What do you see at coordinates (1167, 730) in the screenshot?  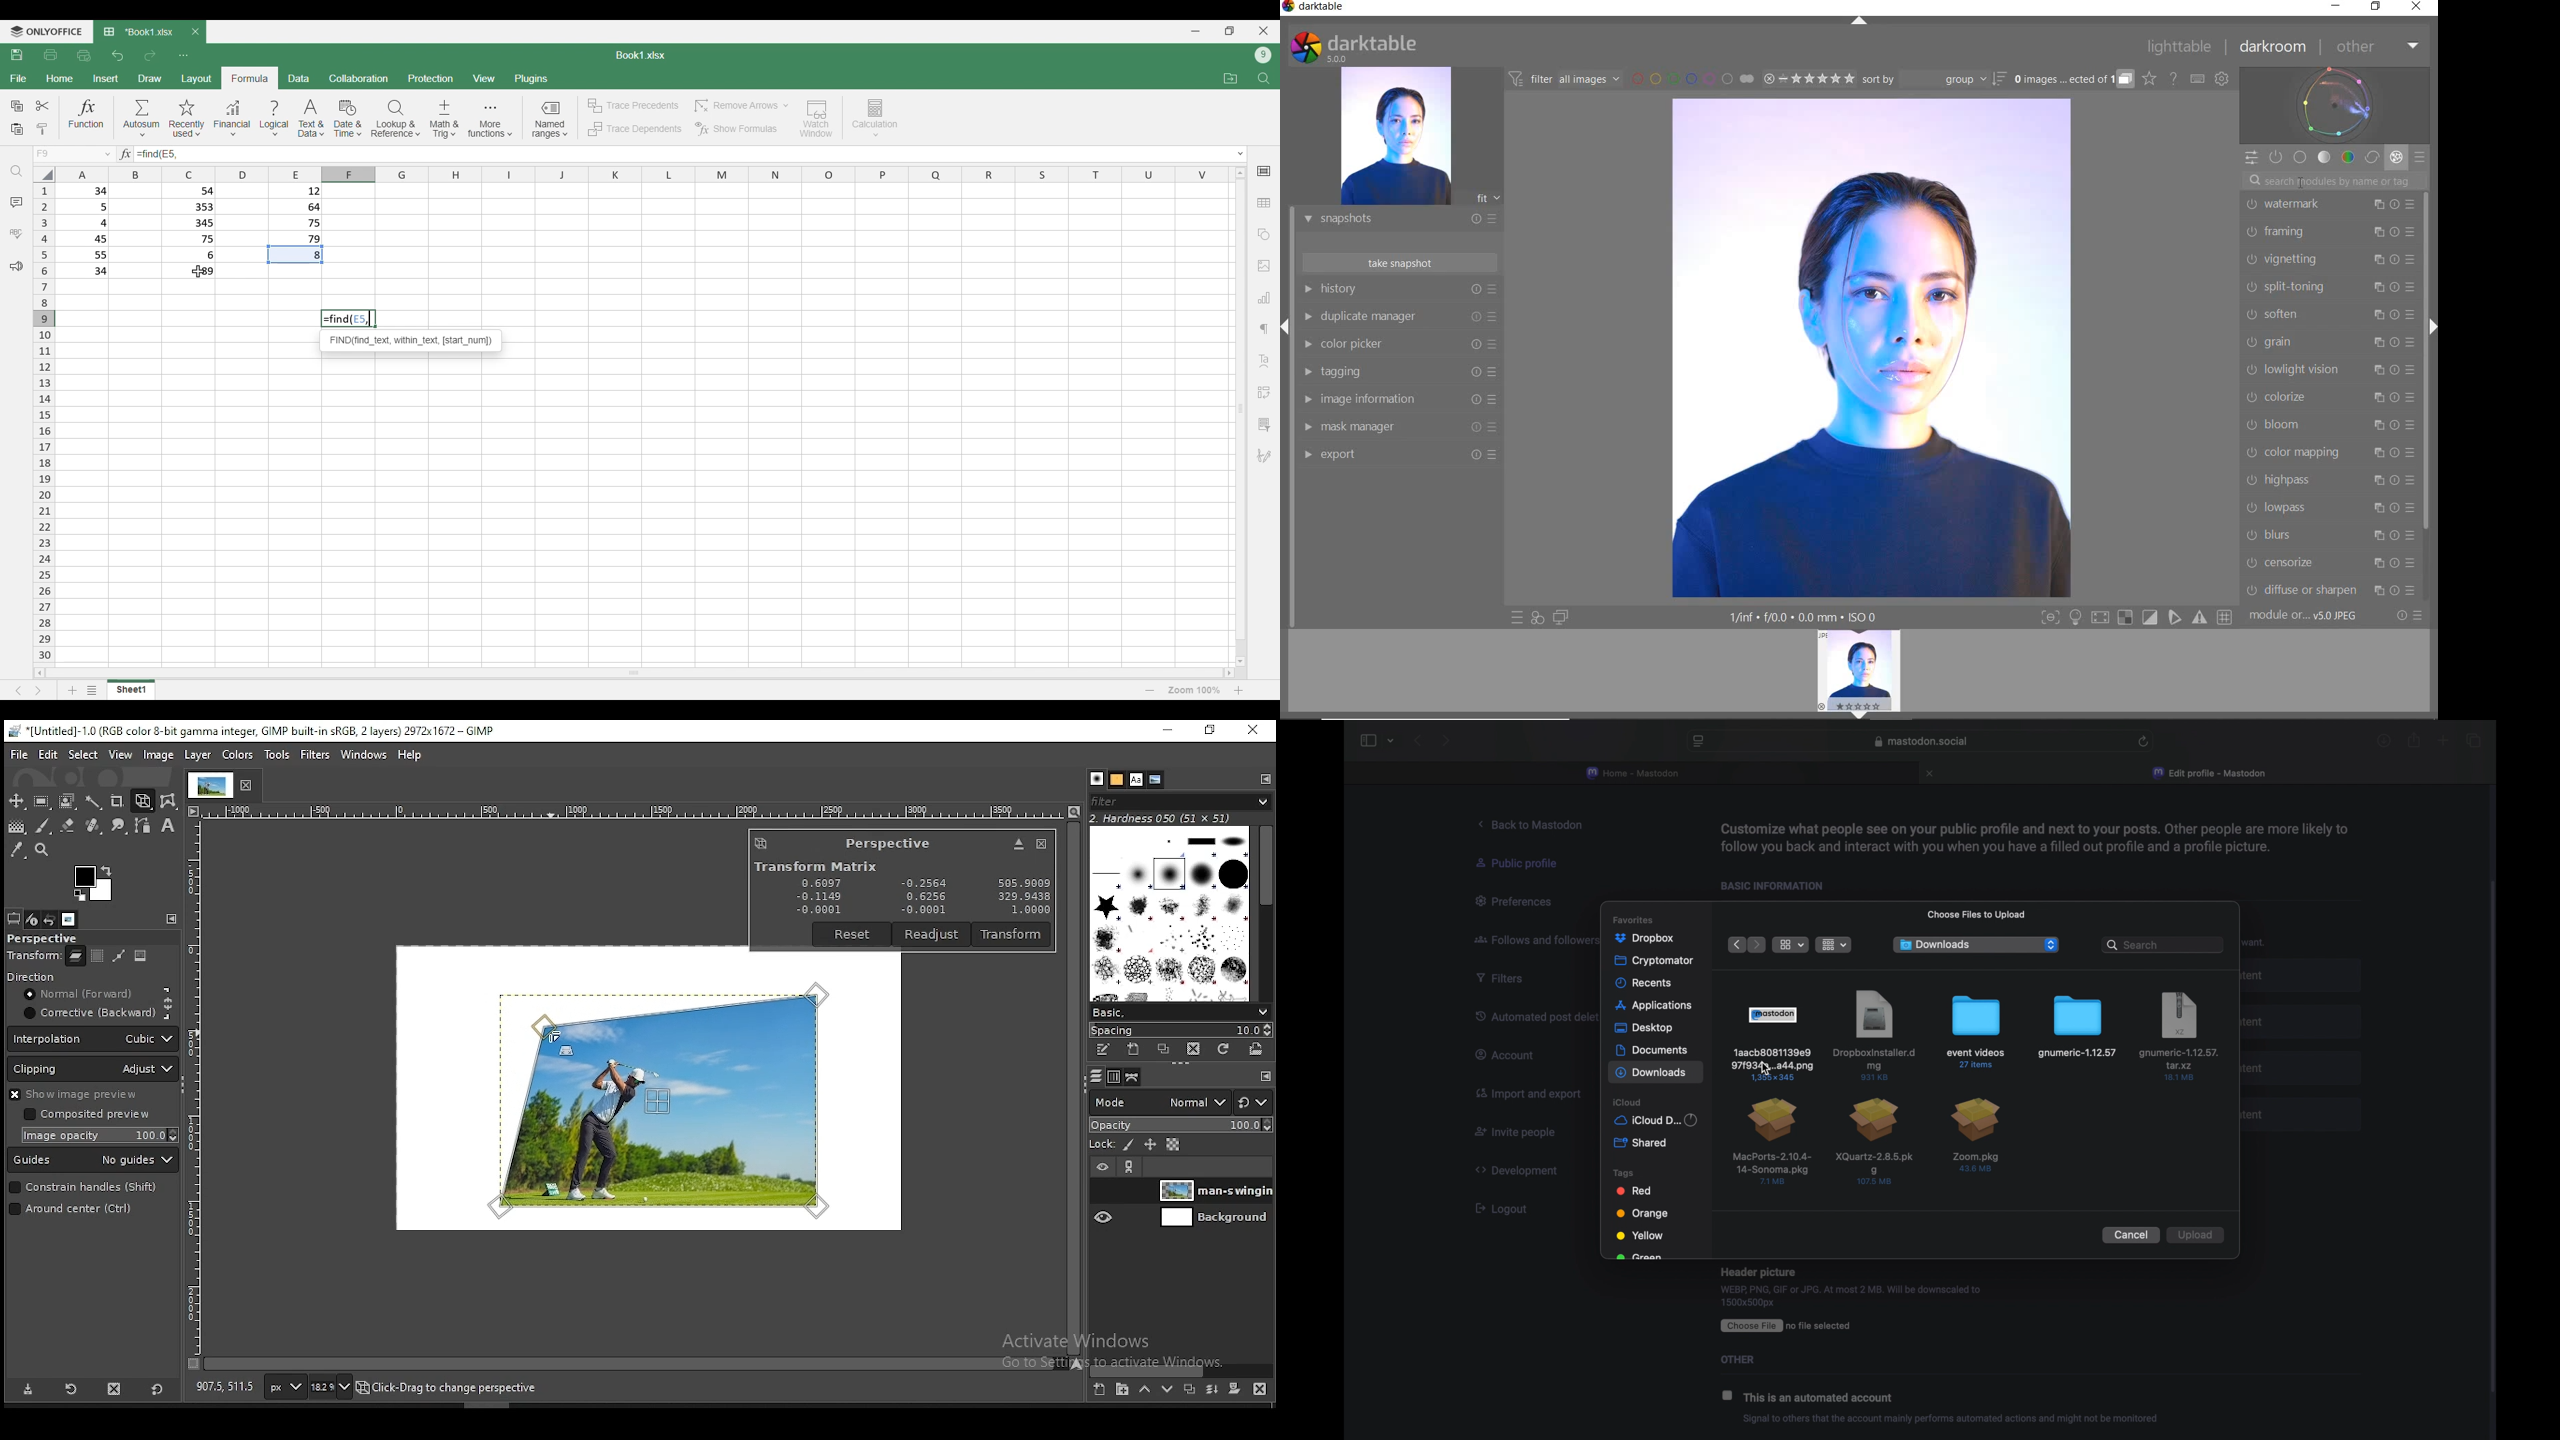 I see `minimize` at bounding box center [1167, 730].